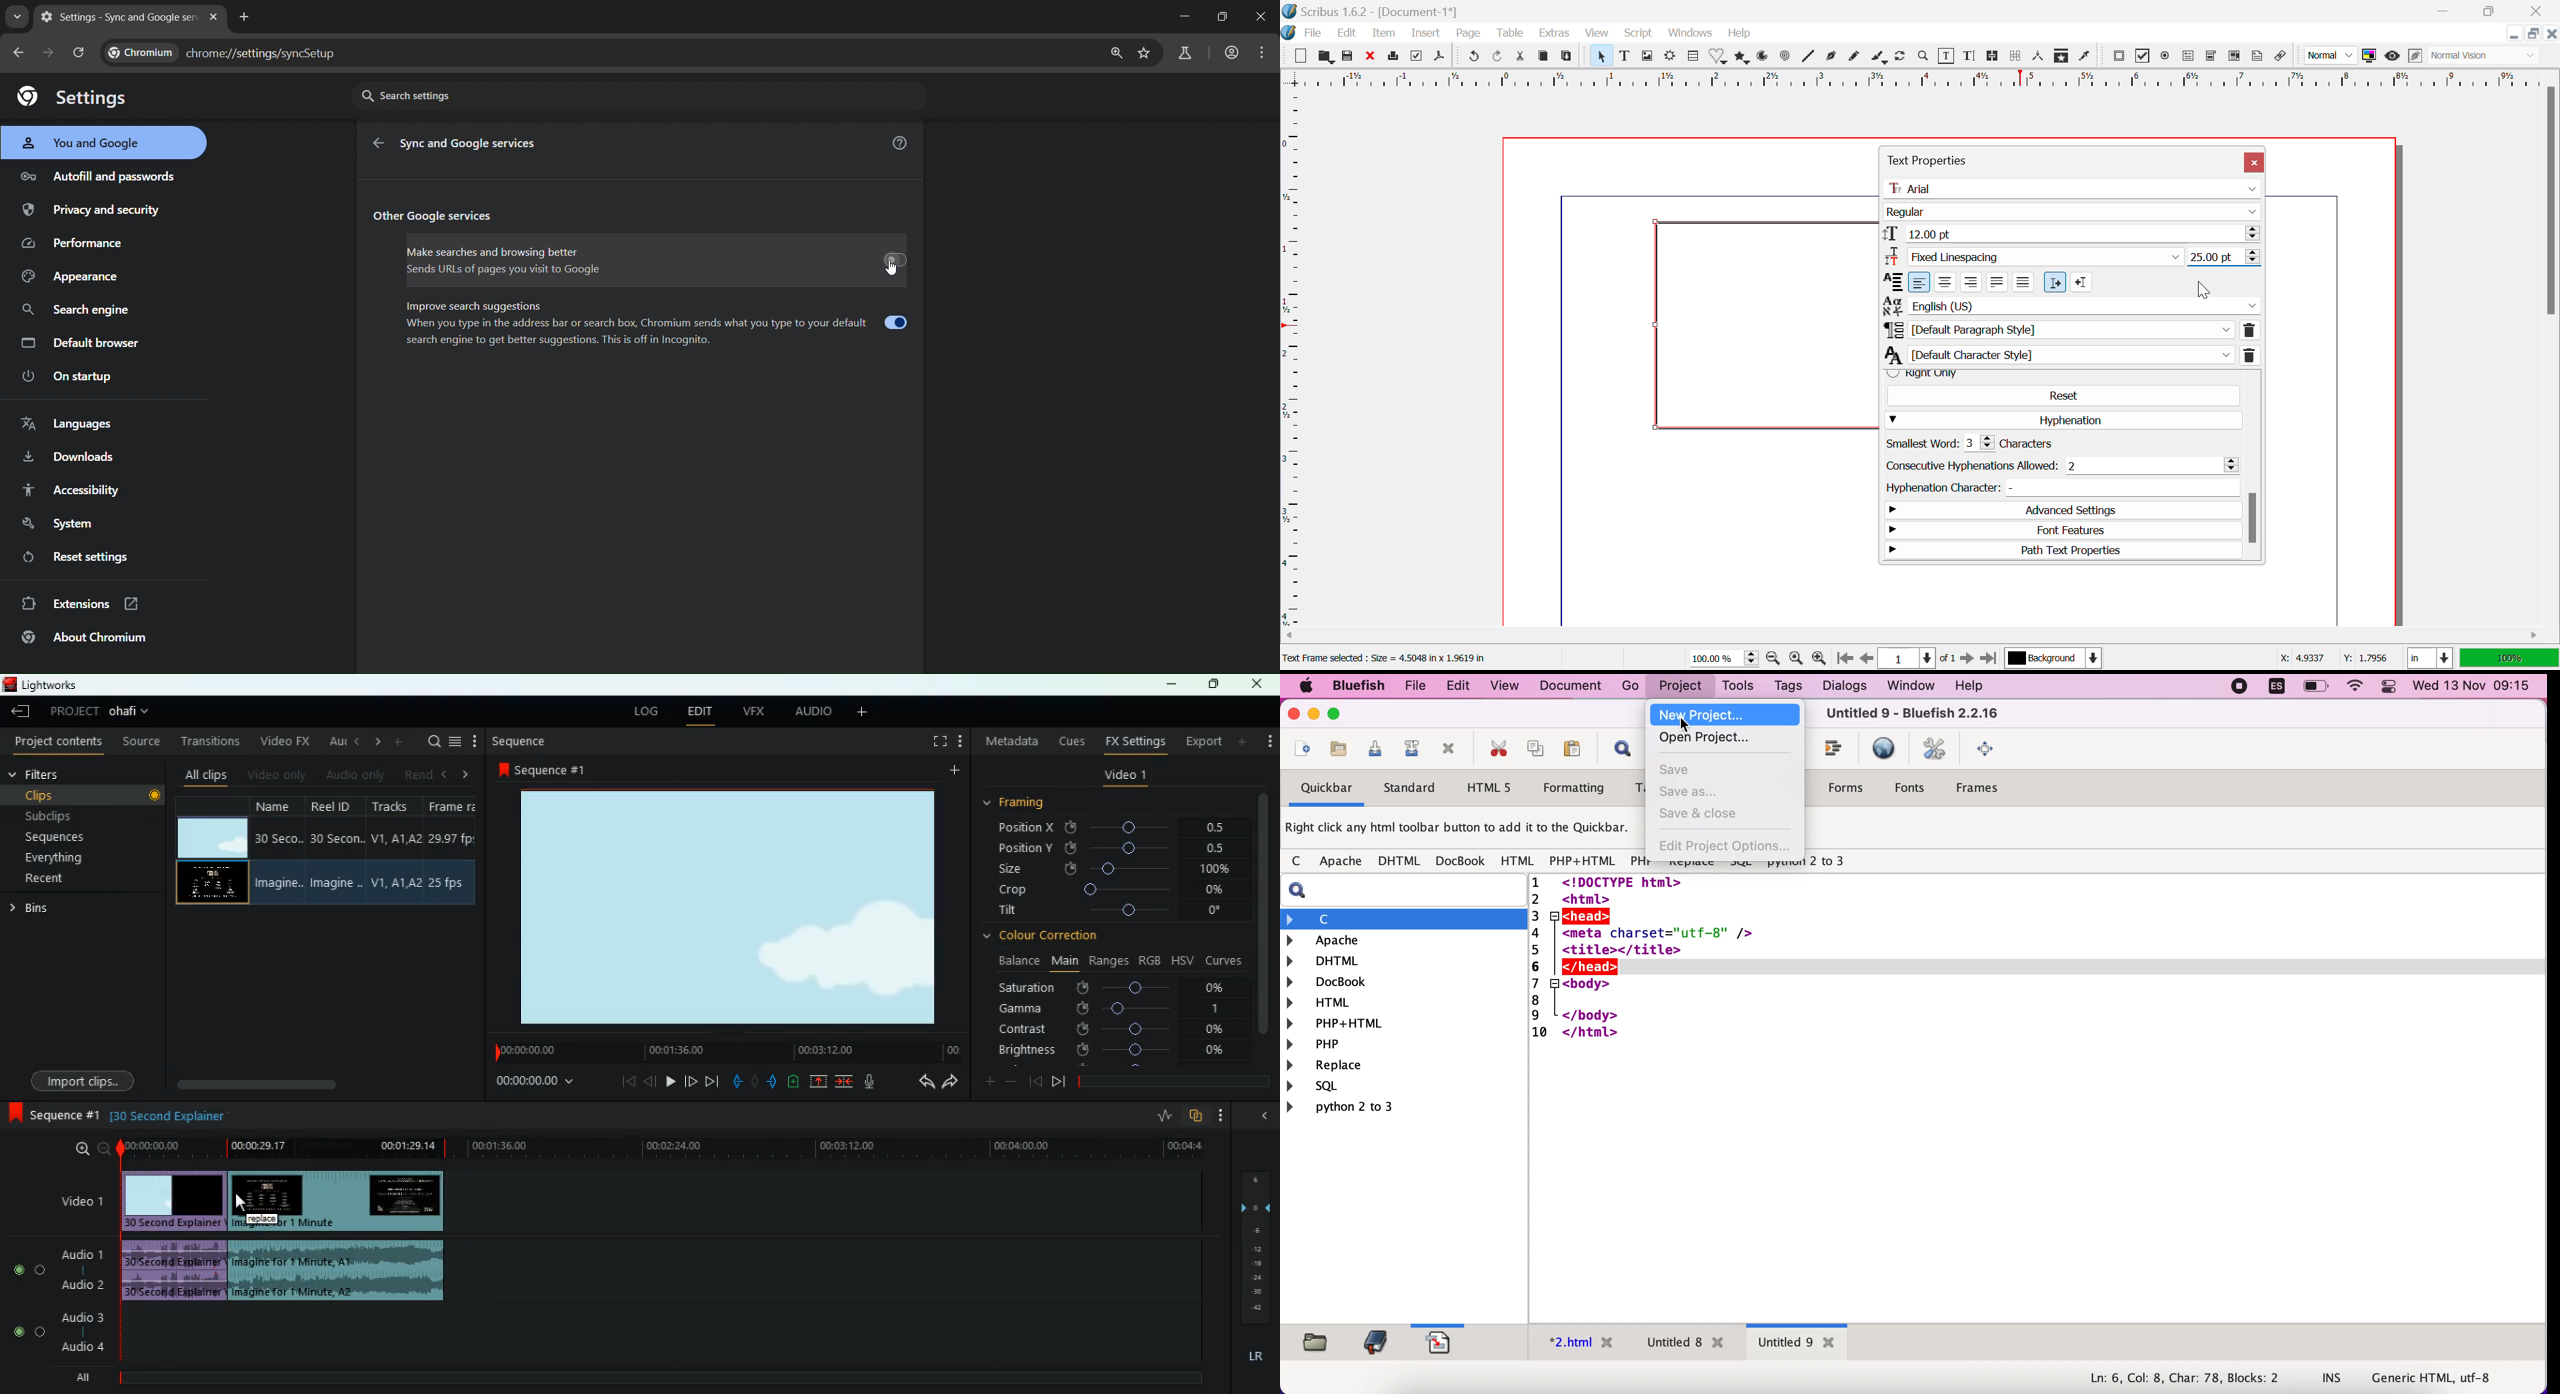 The height and width of the screenshot is (1400, 2576). What do you see at coordinates (71, 858) in the screenshot?
I see `everything` at bounding box center [71, 858].